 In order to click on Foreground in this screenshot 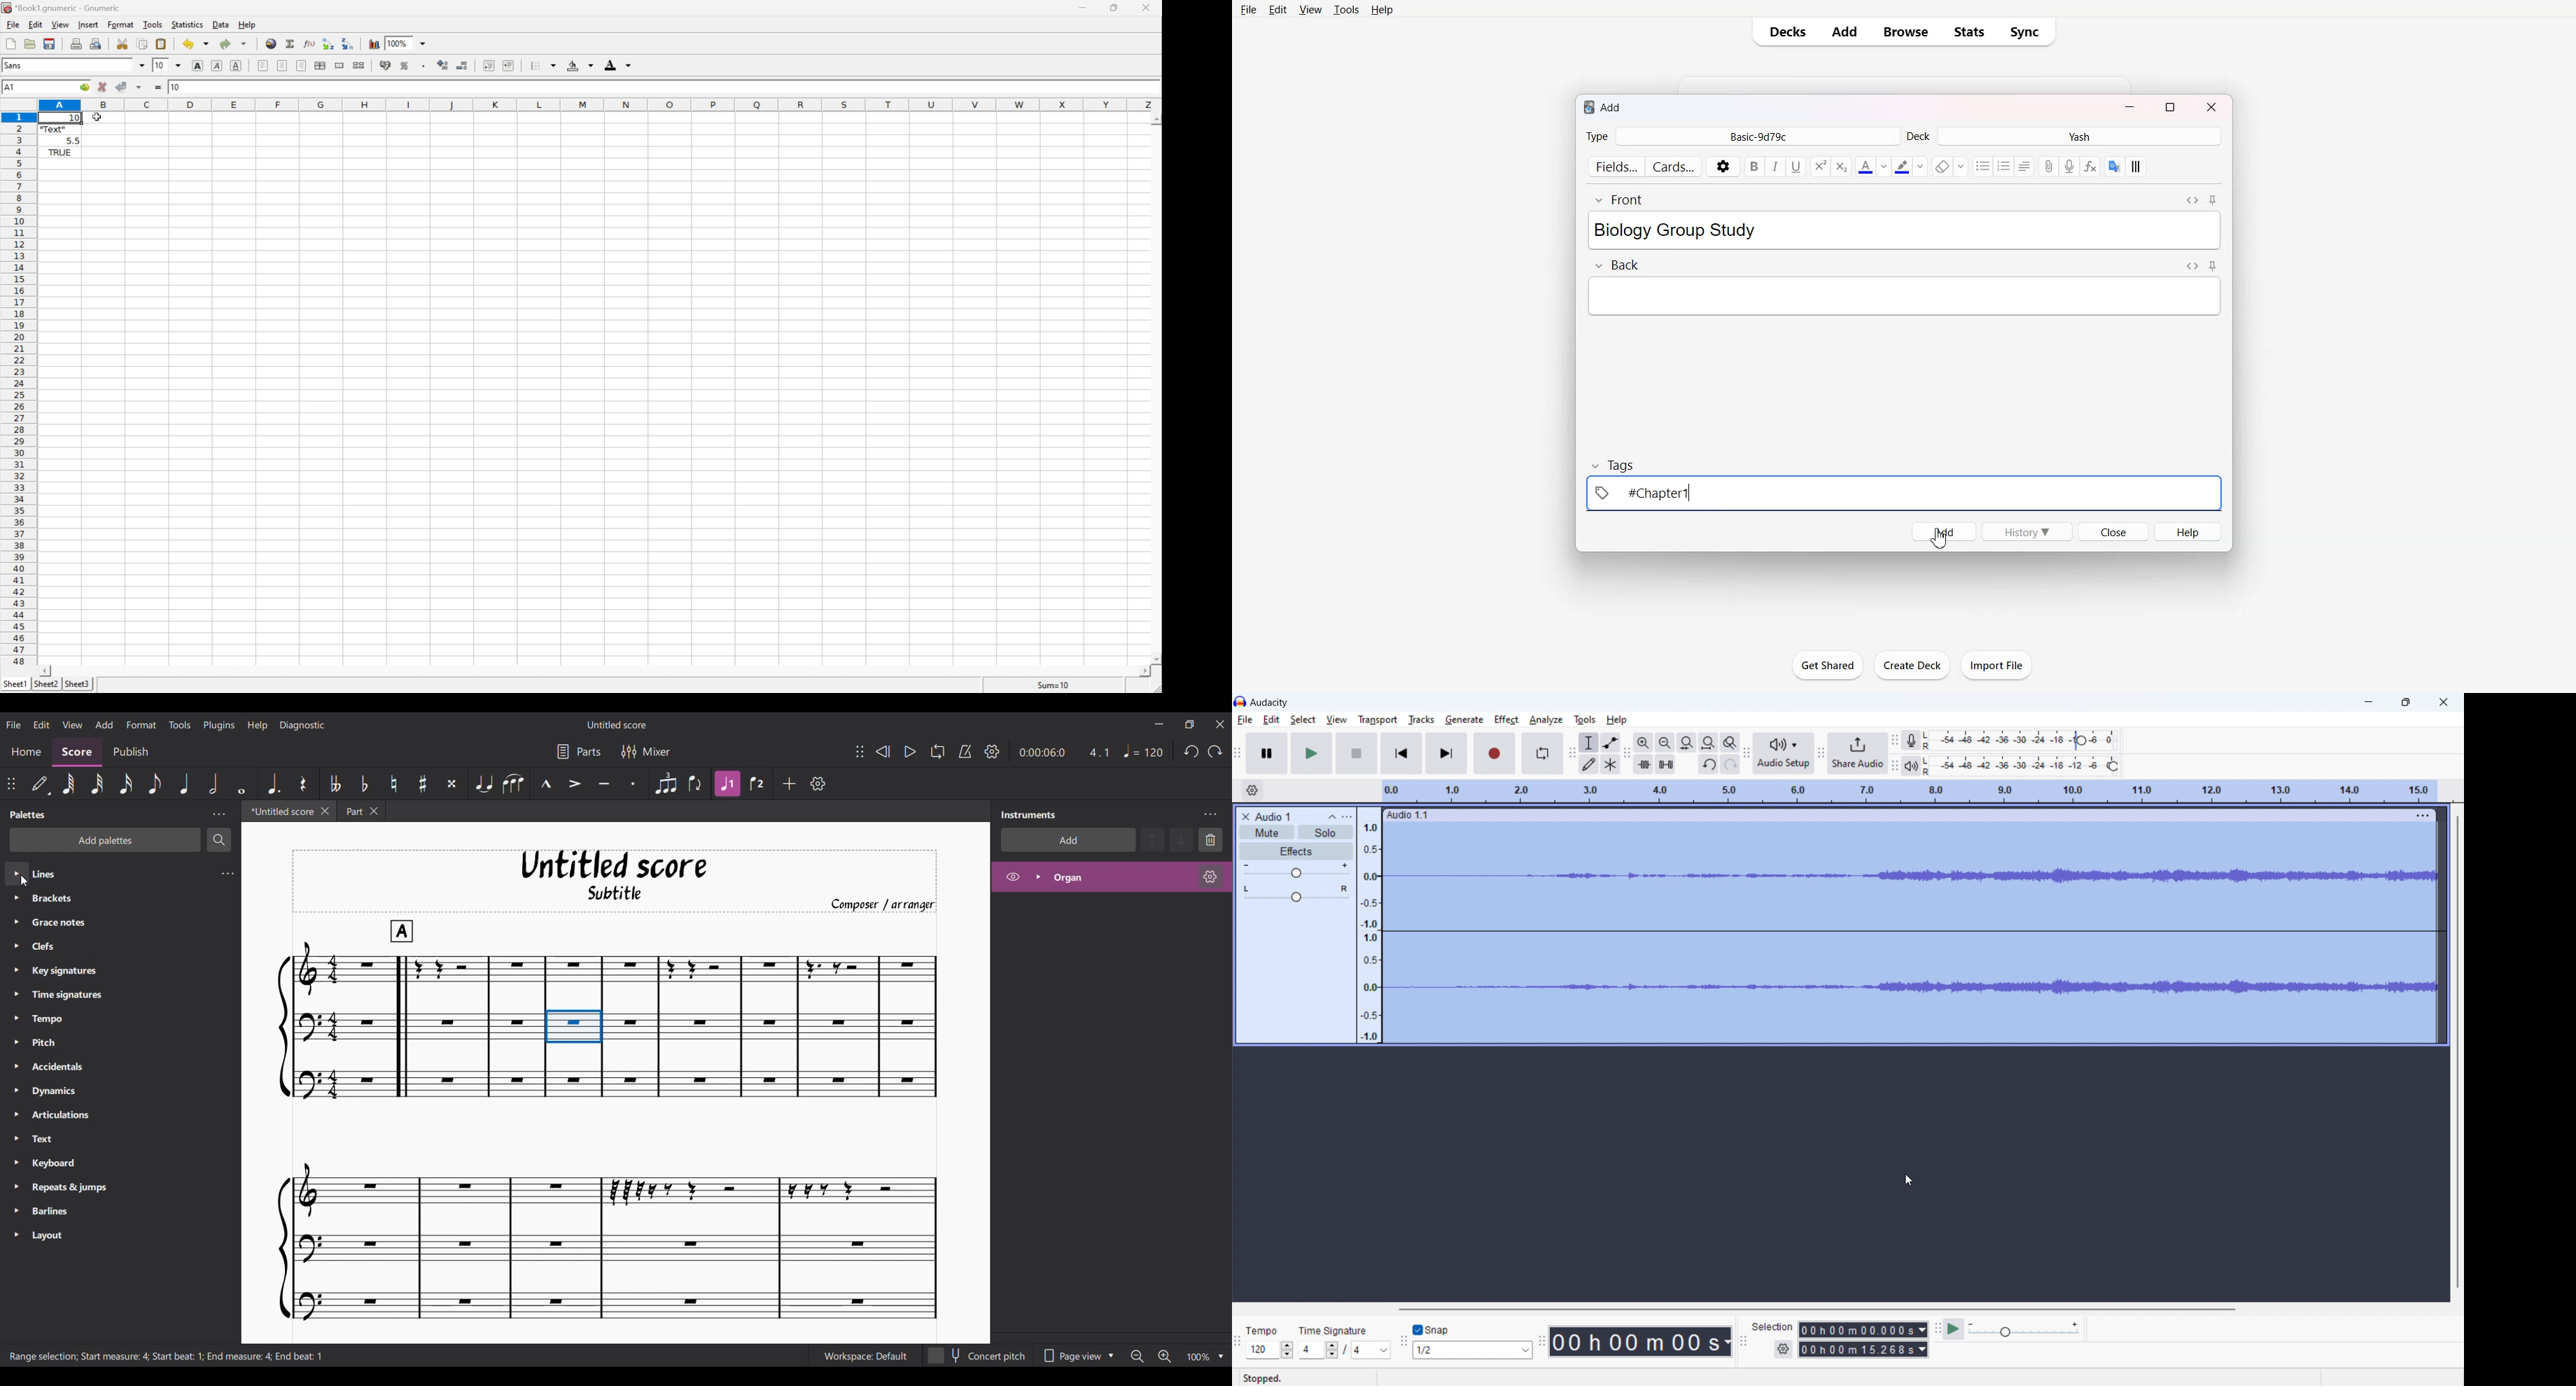, I will do `click(620, 64)`.